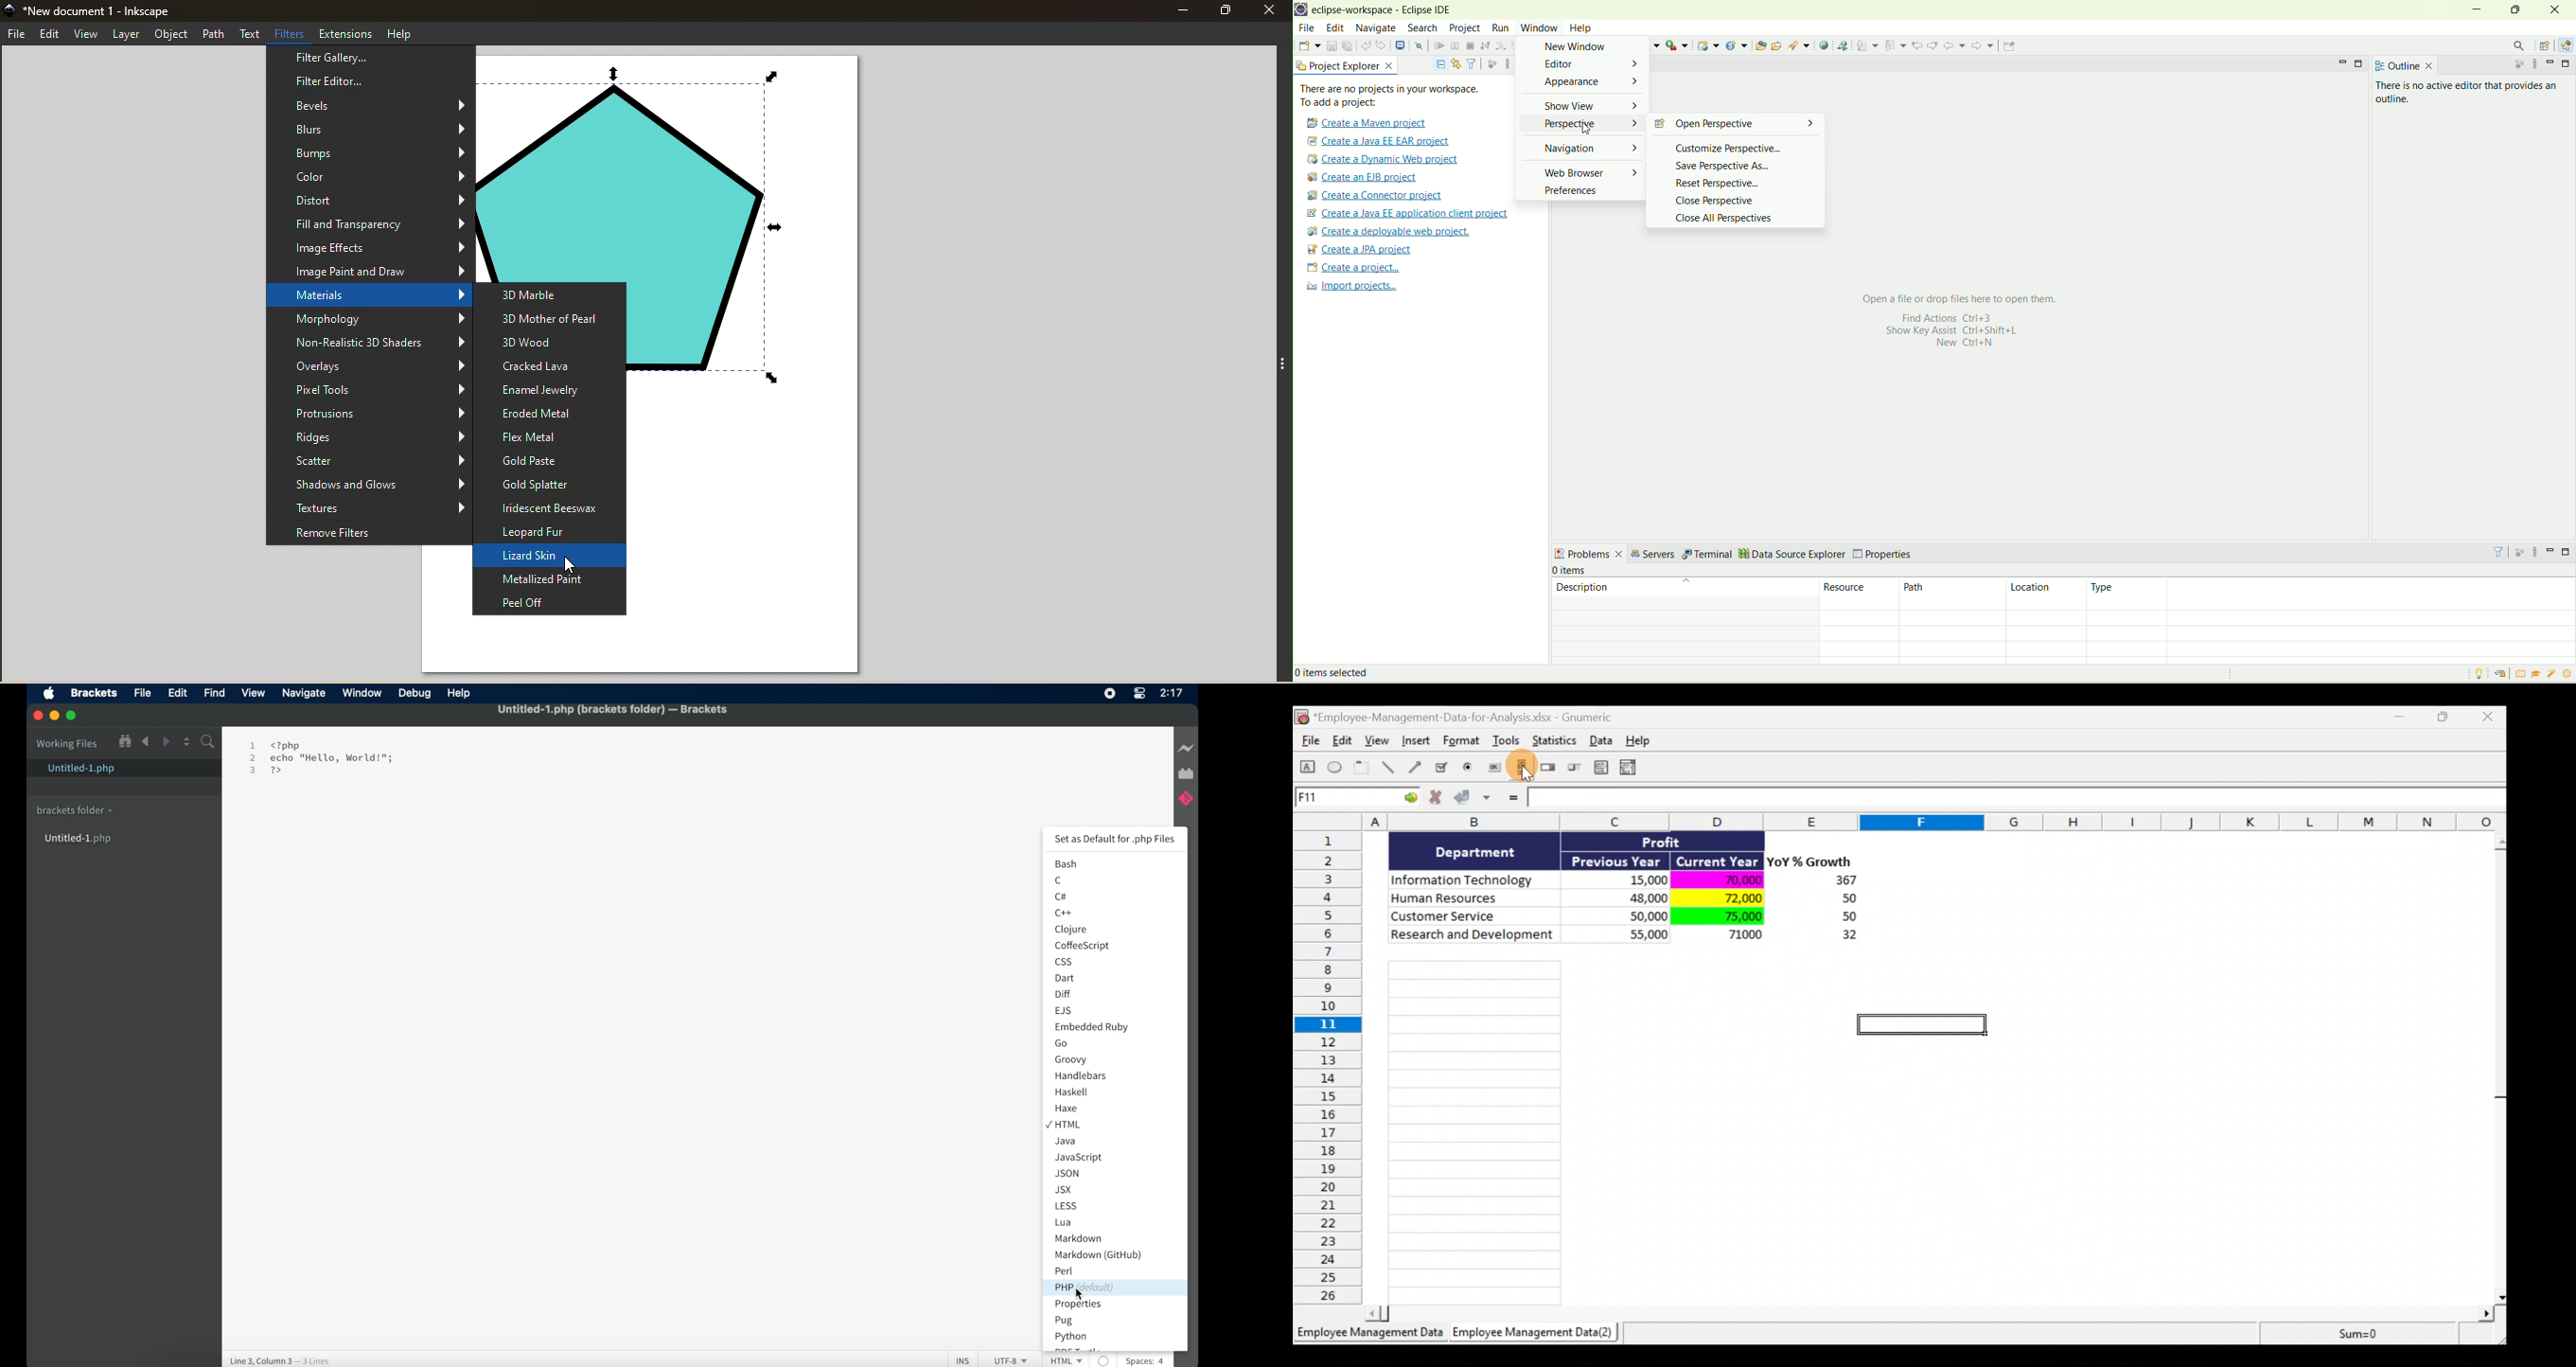 The width and height of the screenshot is (2576, 1372). What do you see at coordinates (1071, 1061) in the screenshot?
I see `groovy` at bounding box center [1071, 1061].